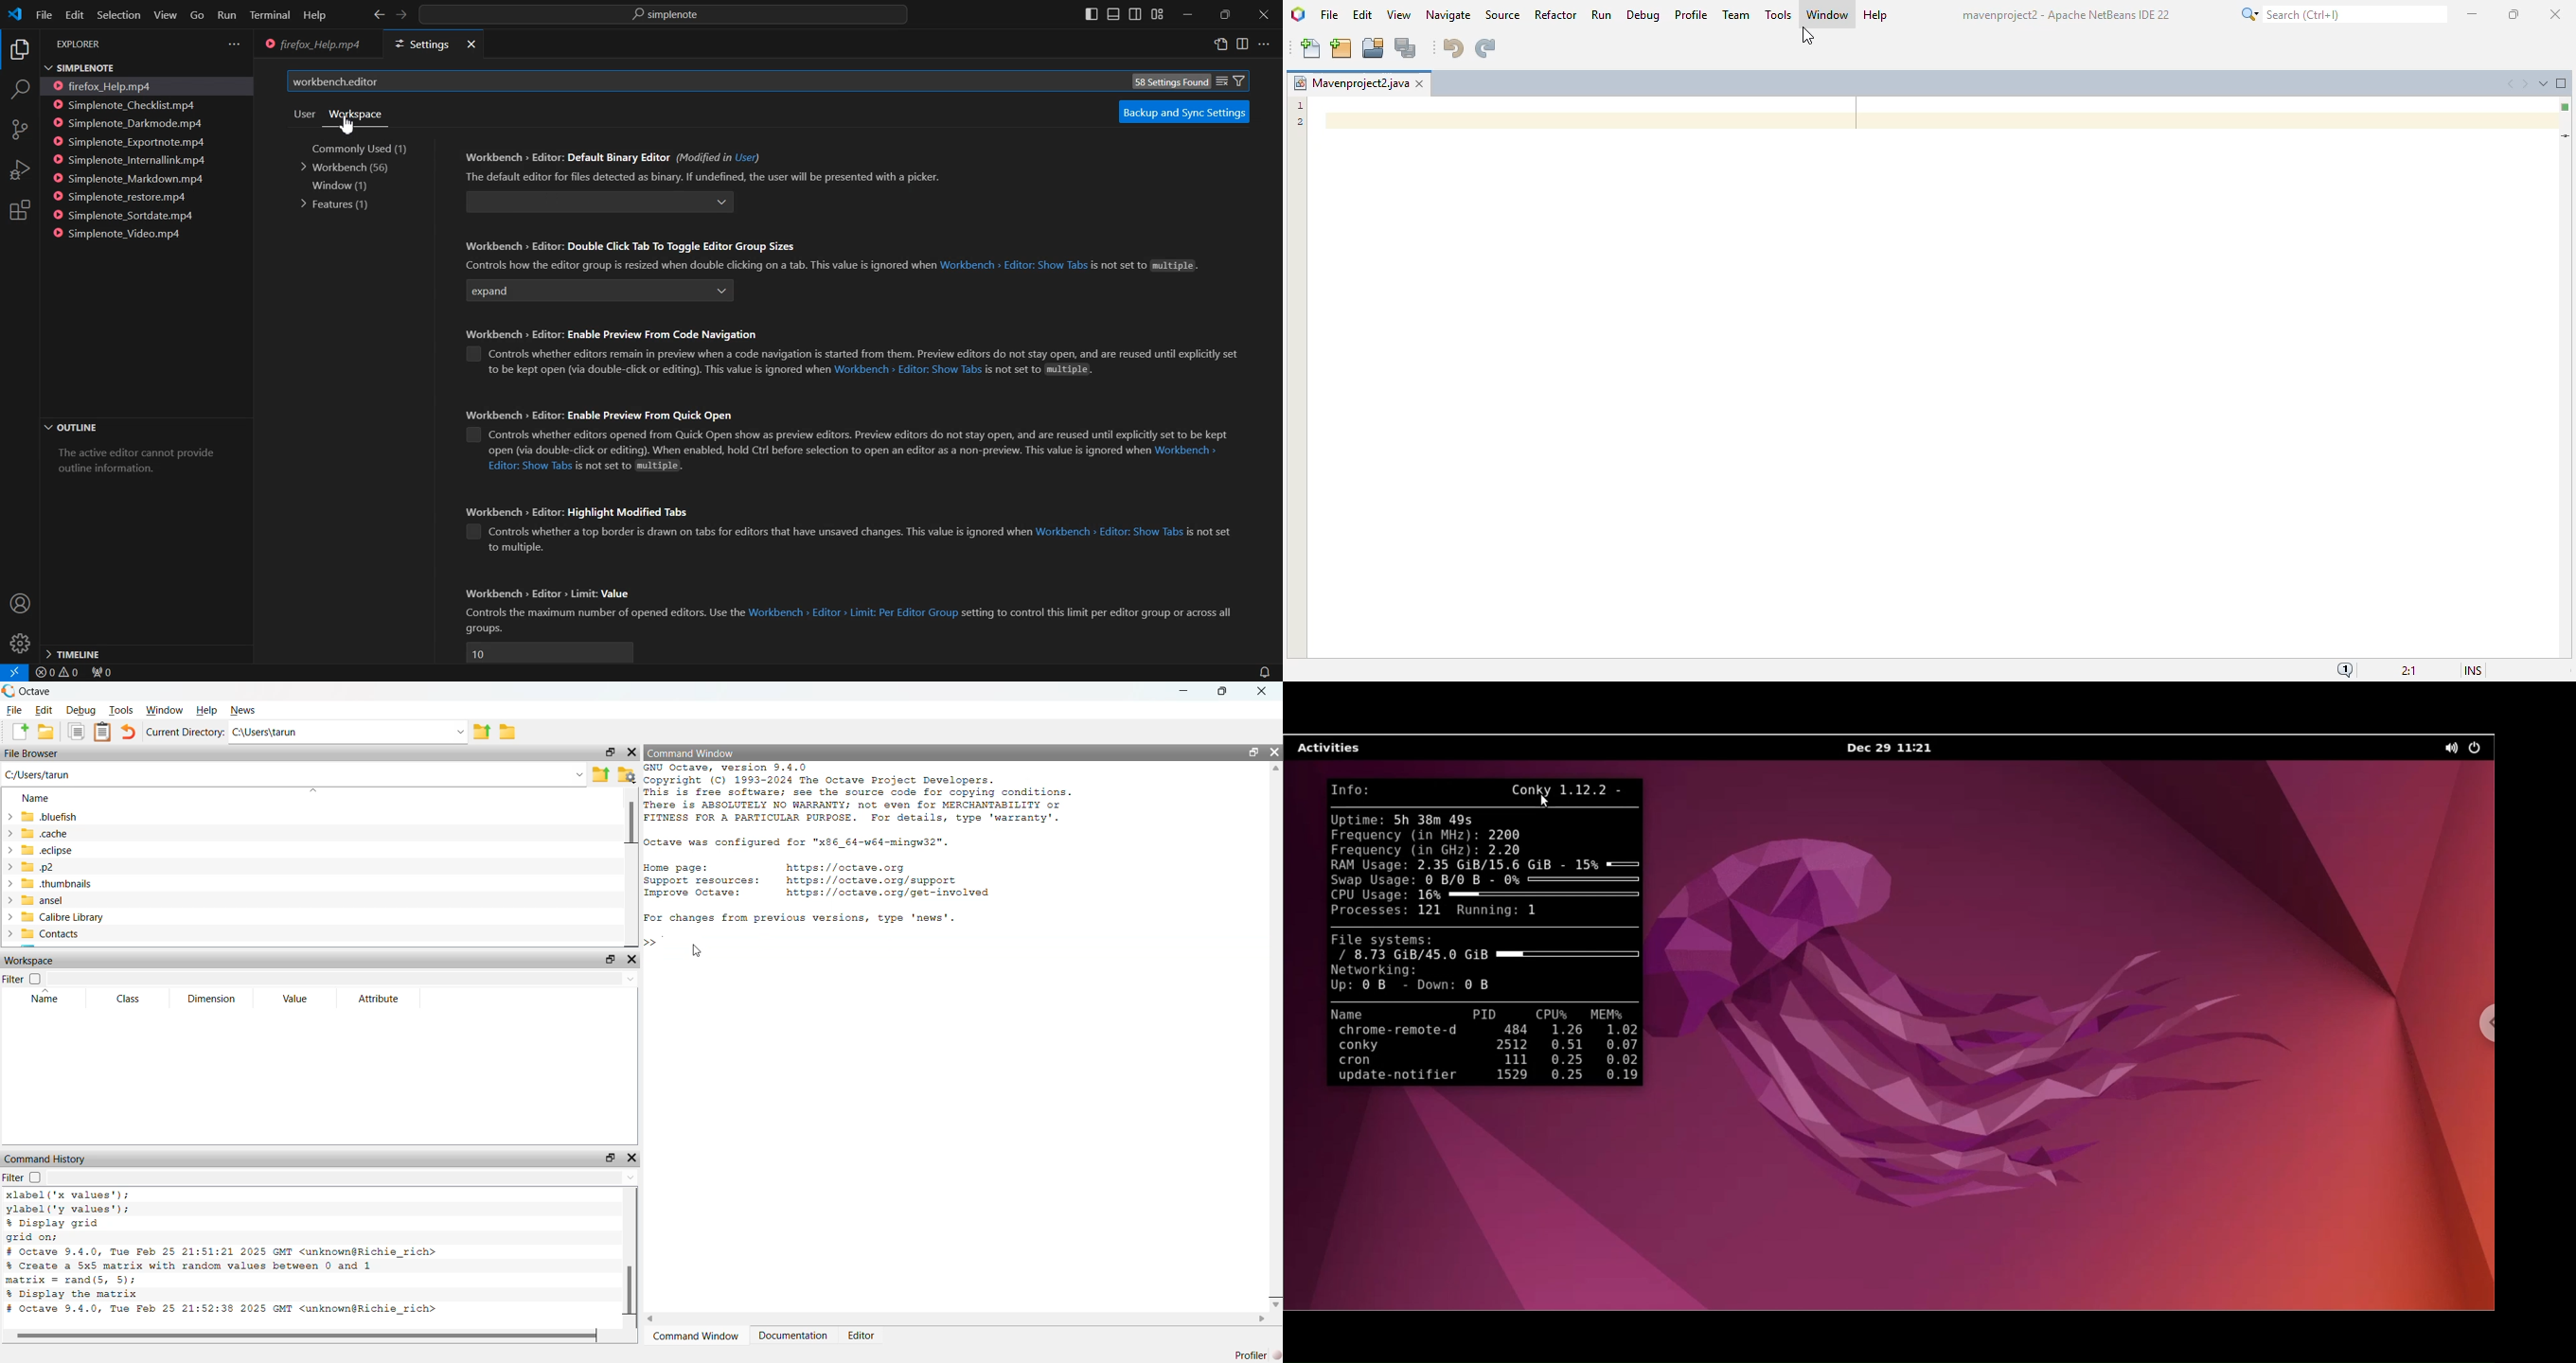 Image resolution: width=2576 pixels, height=1372 pixels. What do you see at coordinates (317, 734) in the screenshot?
I see `Ci\Users\tarun` at bounding box center [317, 734].